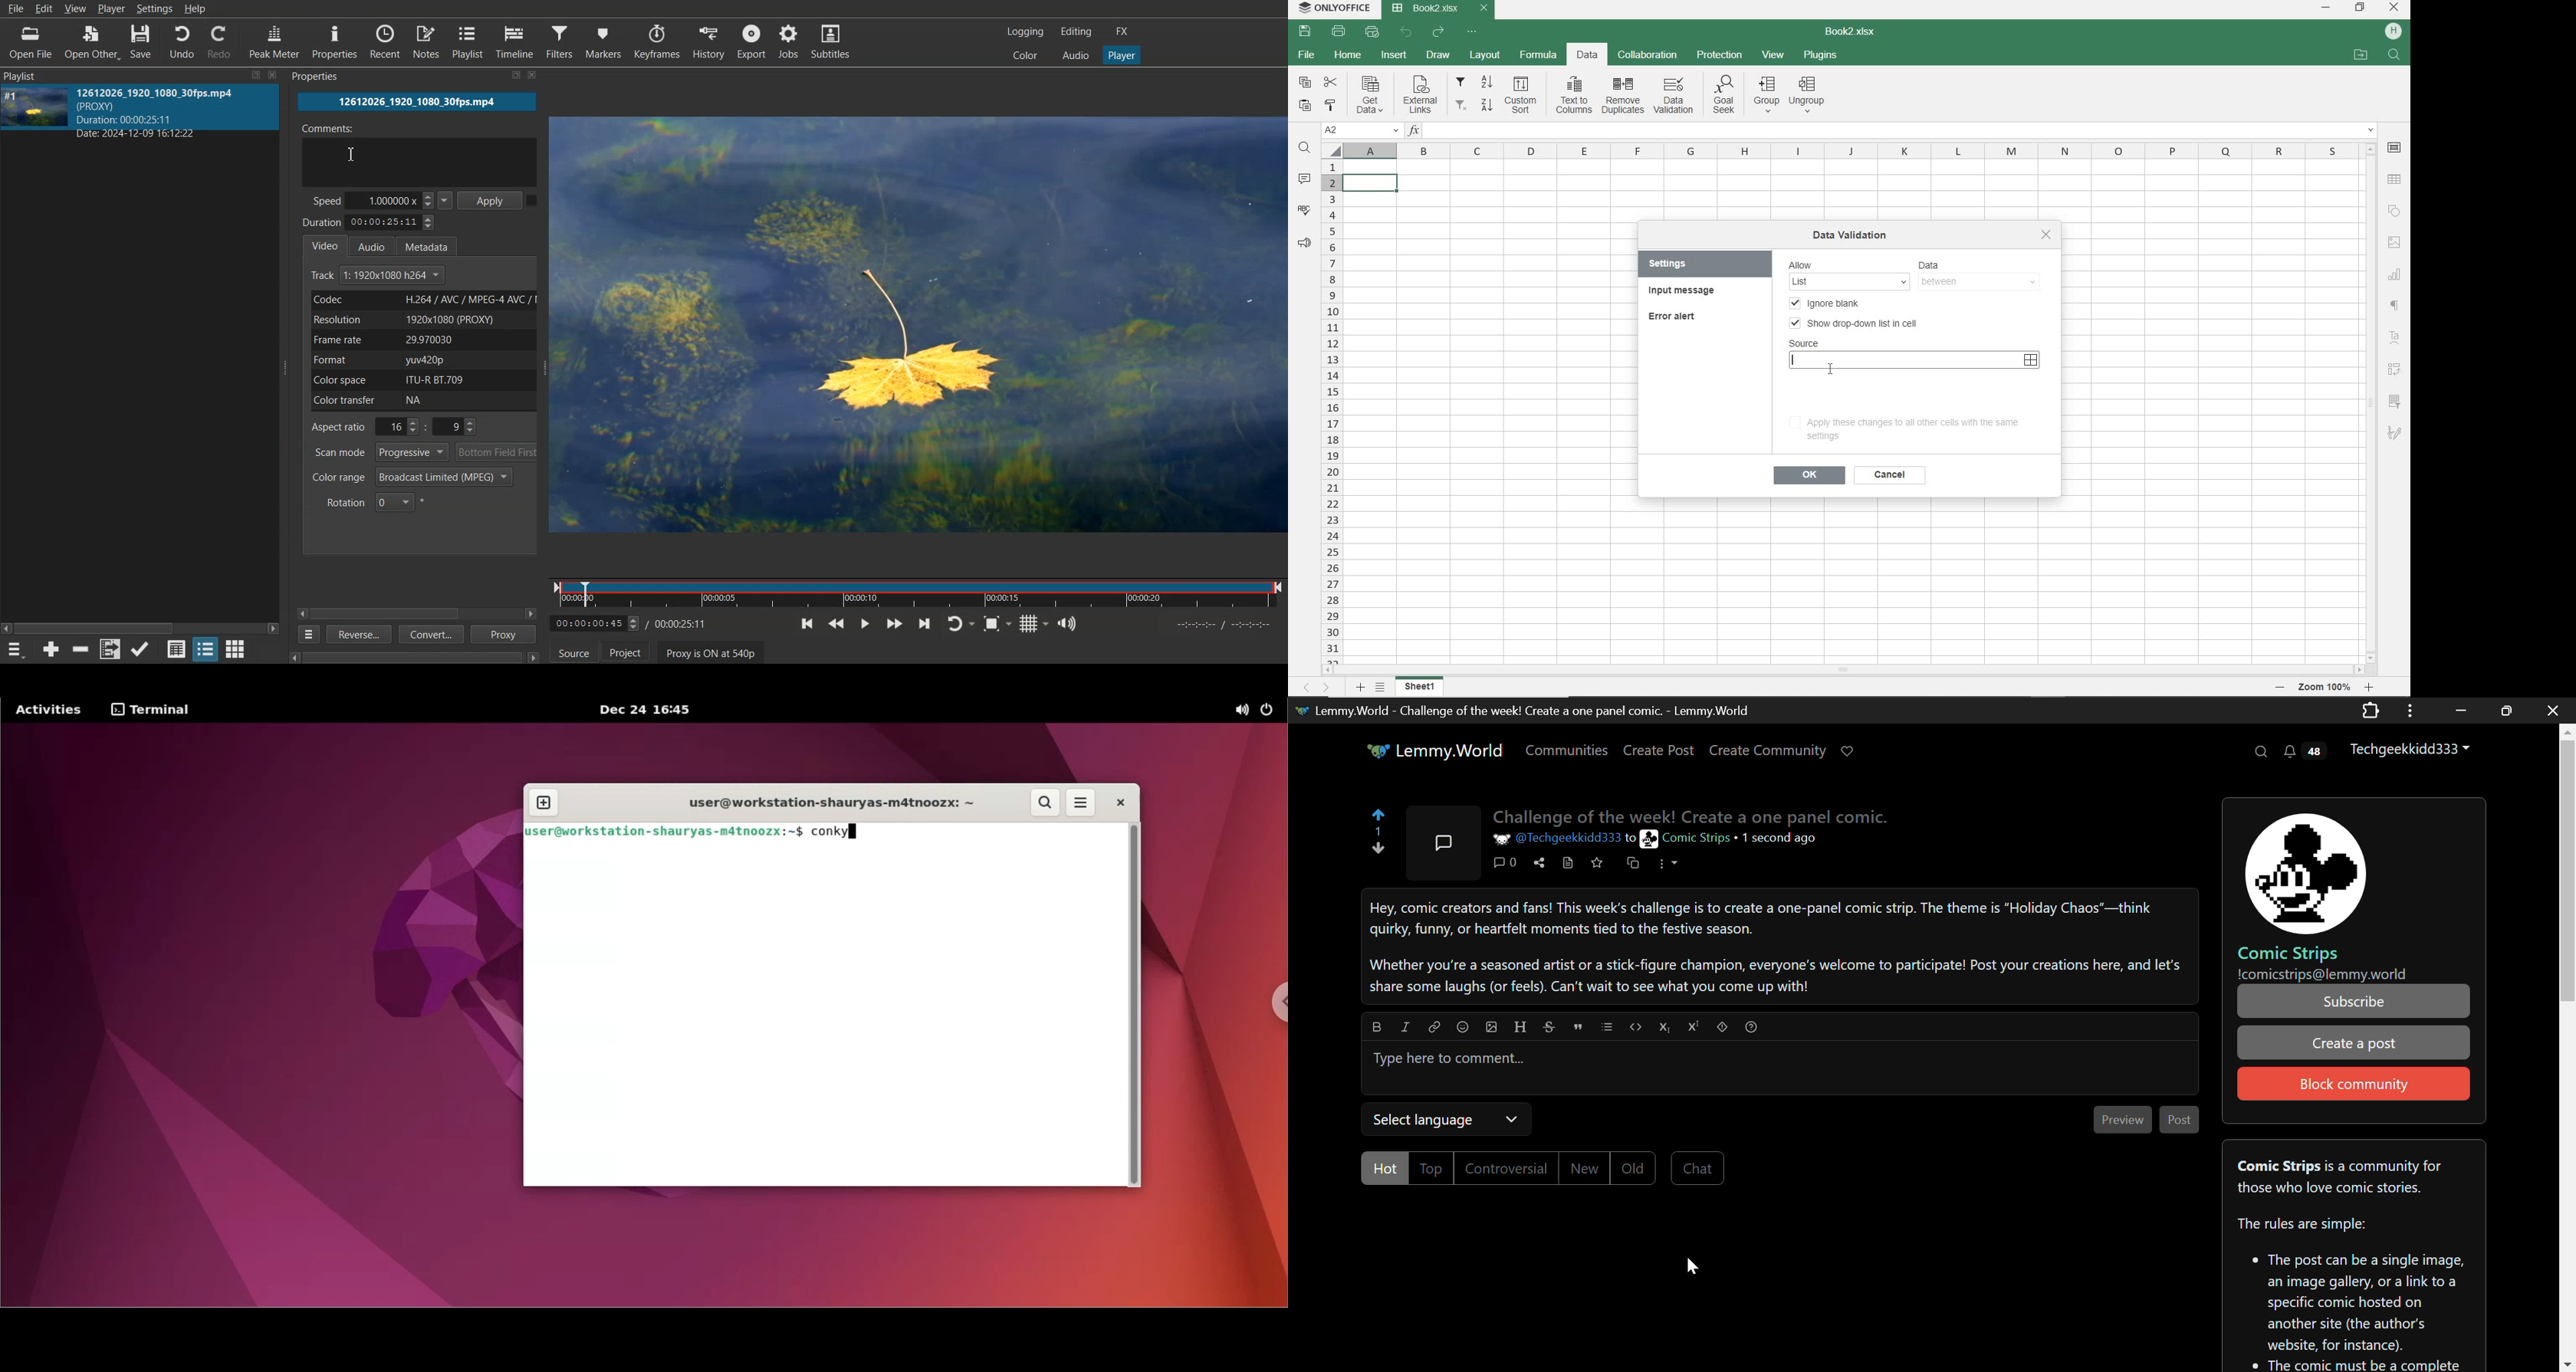 The image size is (2576, 1372). Describe the element at coordinates (864, 623) in the screenshot. I see `Play` at that location.